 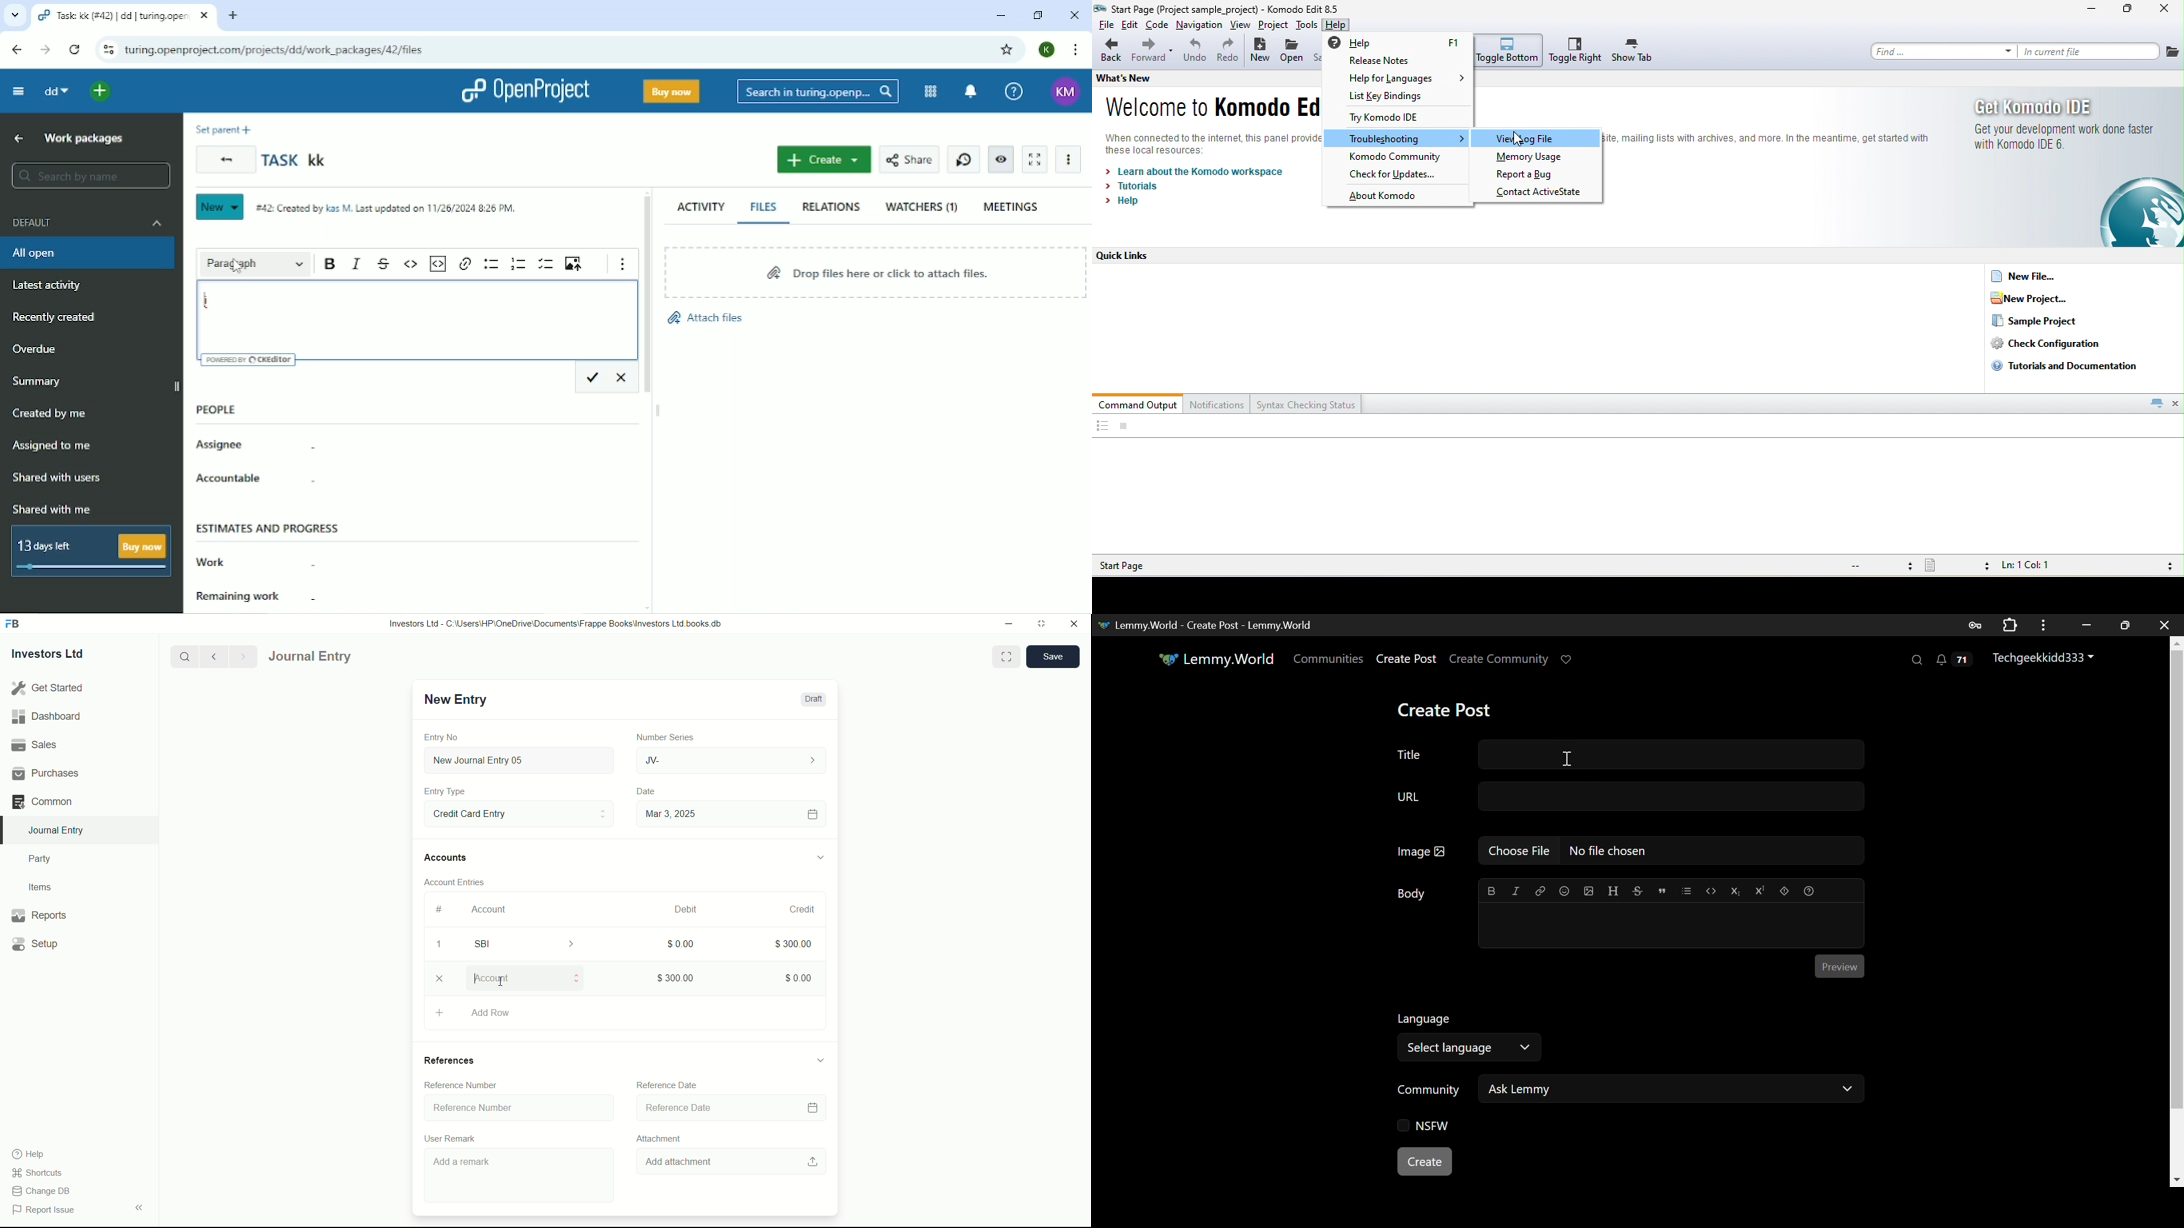 I want to click on Show more items, so click(x=624, y=264).